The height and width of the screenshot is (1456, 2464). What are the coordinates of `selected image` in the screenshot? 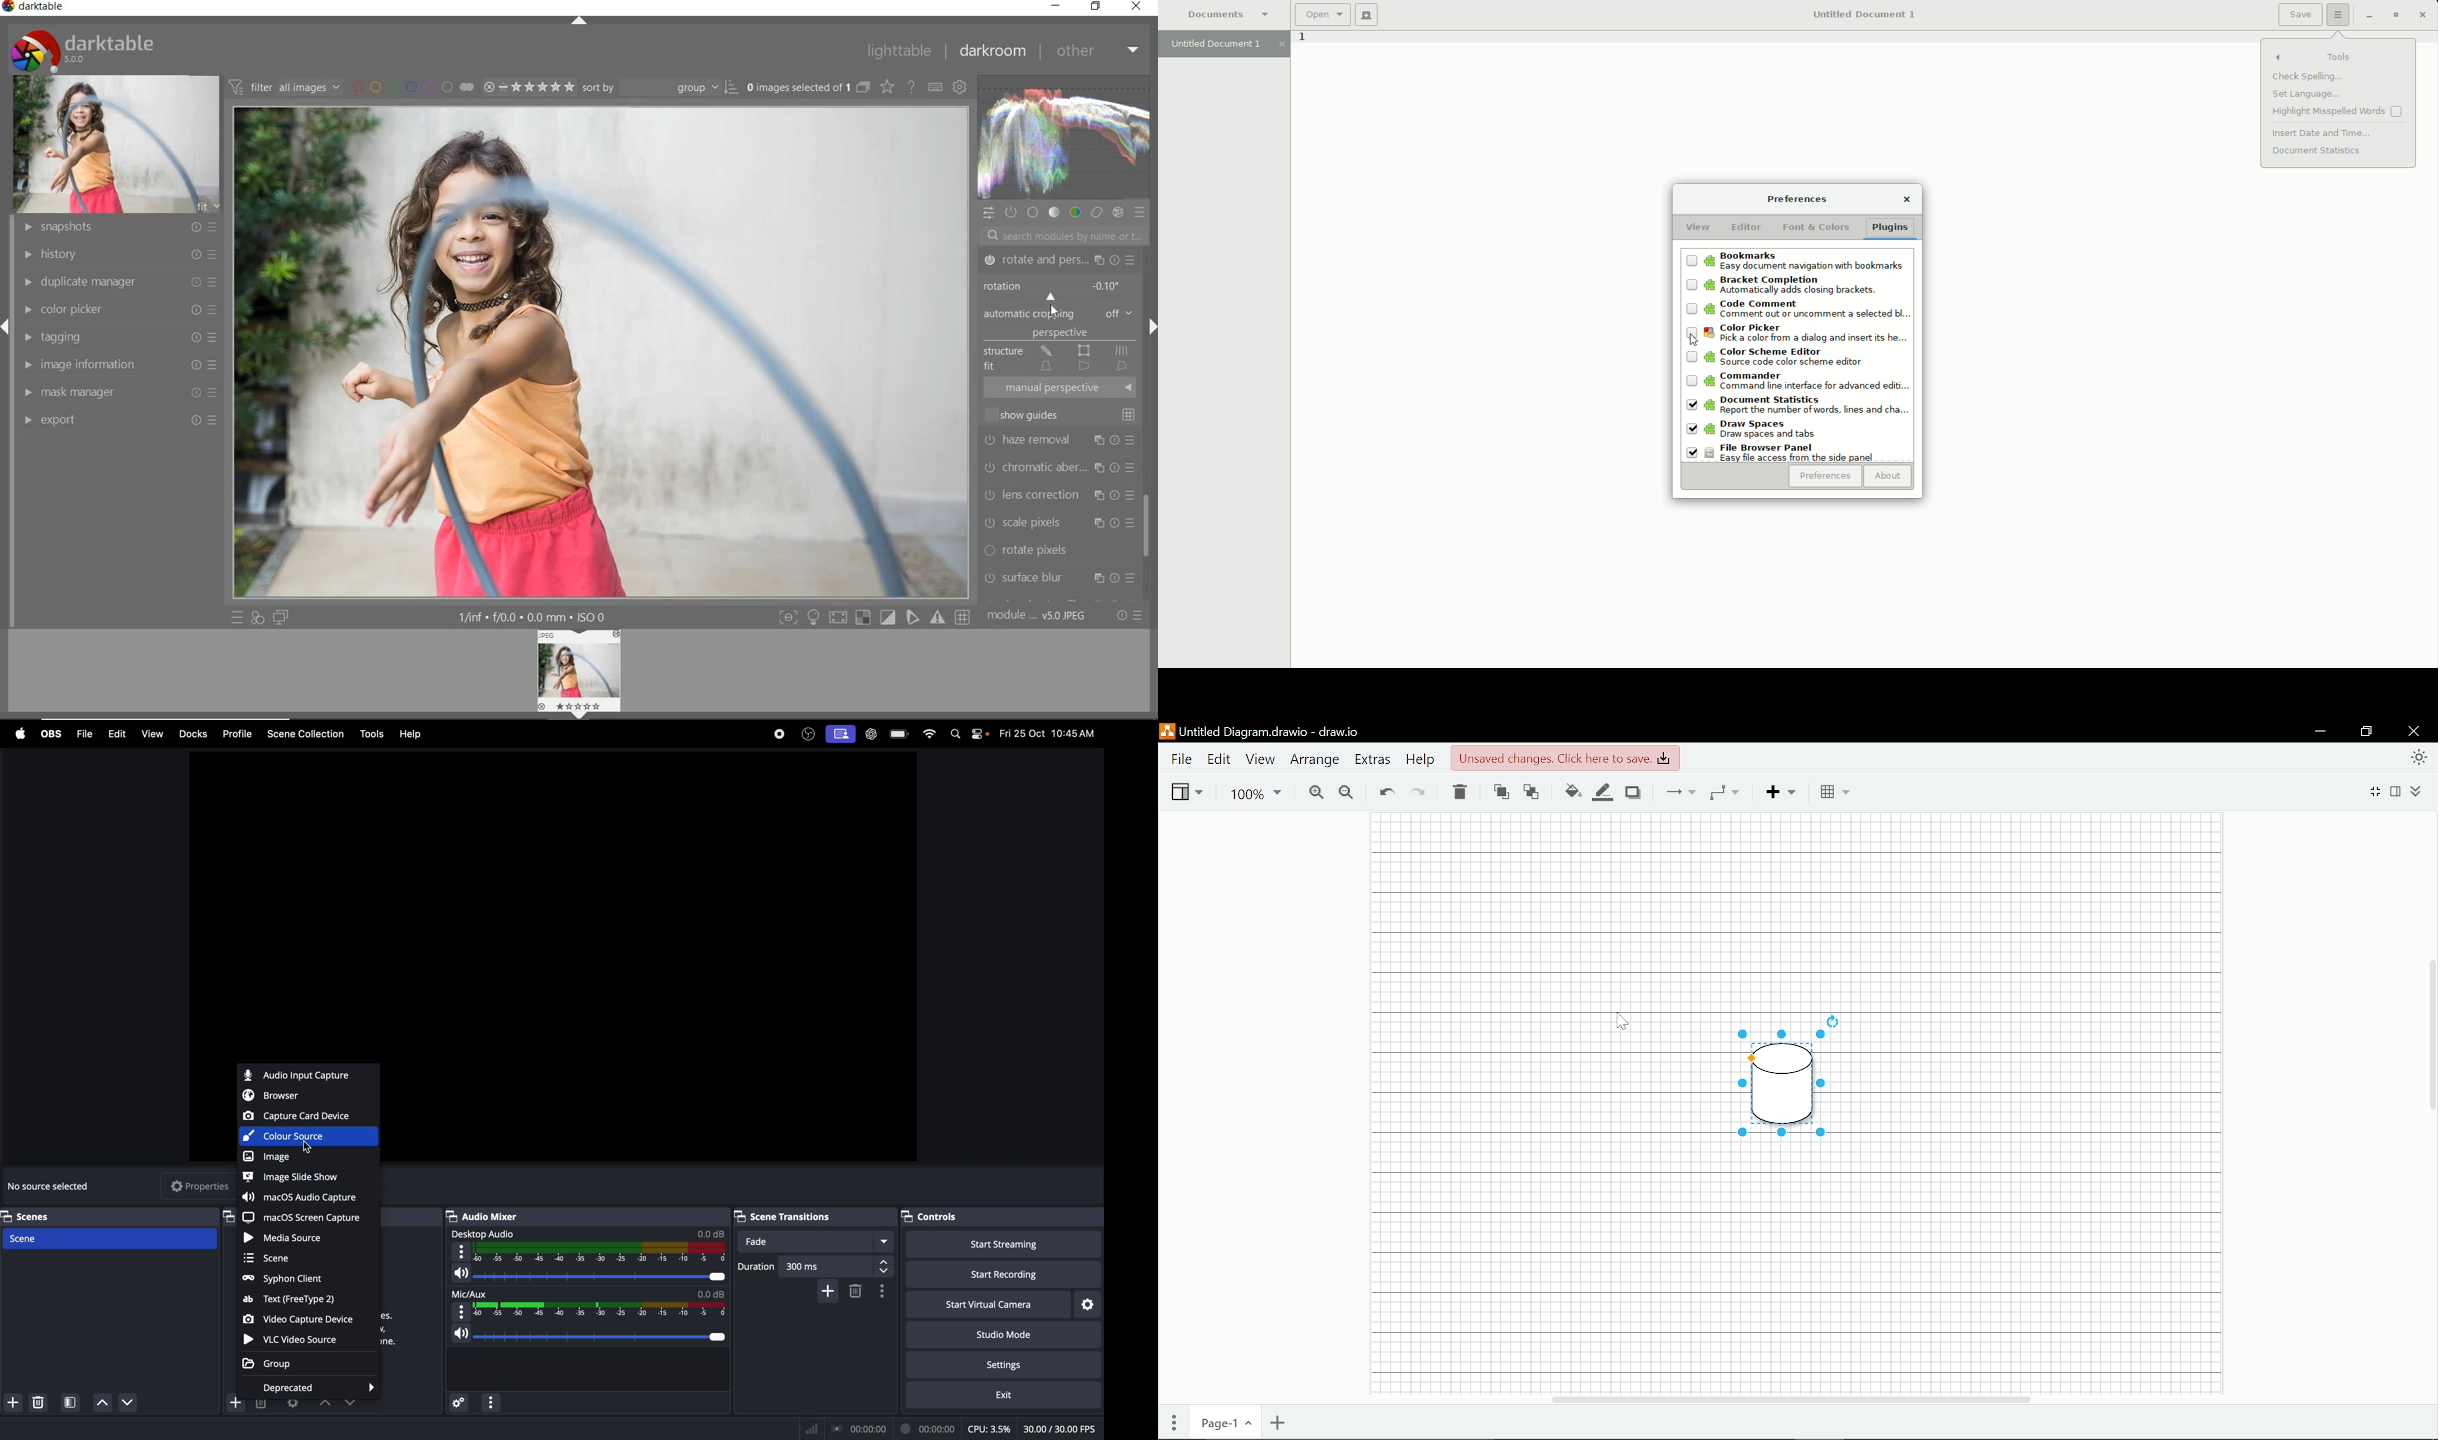 It's located at (601, 351).